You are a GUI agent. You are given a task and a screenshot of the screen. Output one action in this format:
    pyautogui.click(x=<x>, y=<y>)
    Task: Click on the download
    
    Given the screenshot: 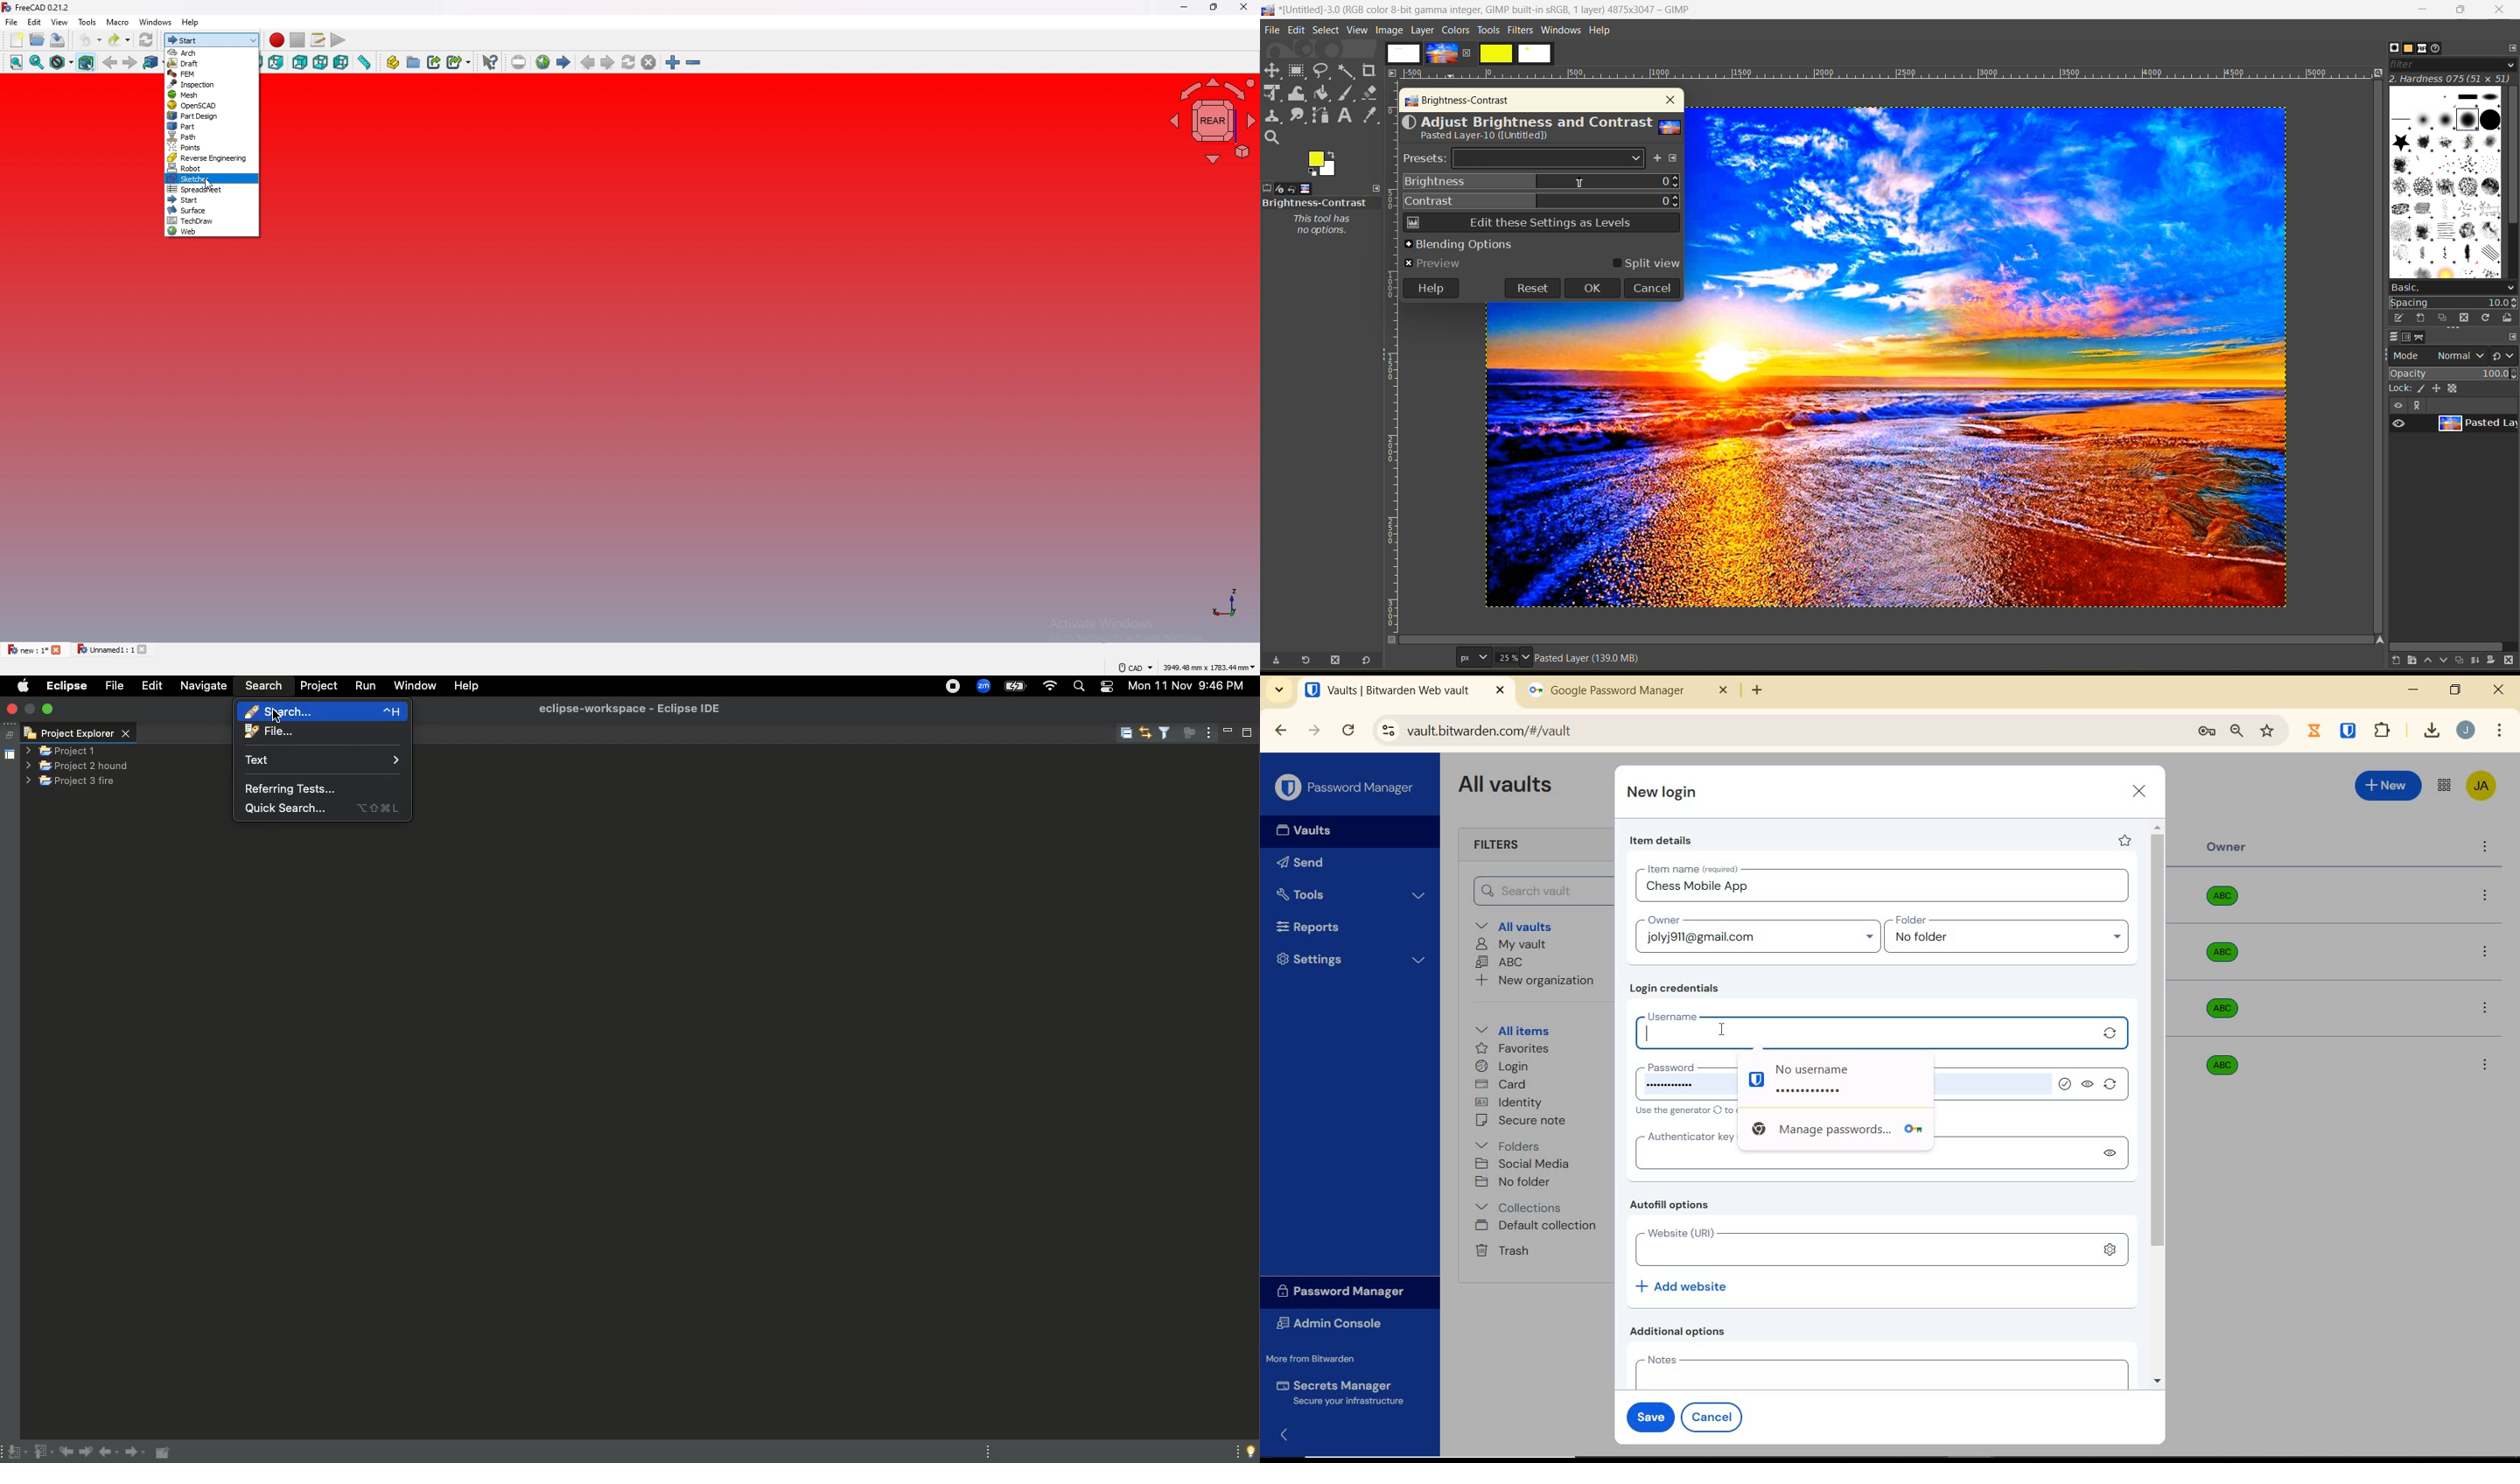 What is the action you would take?
    pyautogui.click(x=2431, y=730)
    